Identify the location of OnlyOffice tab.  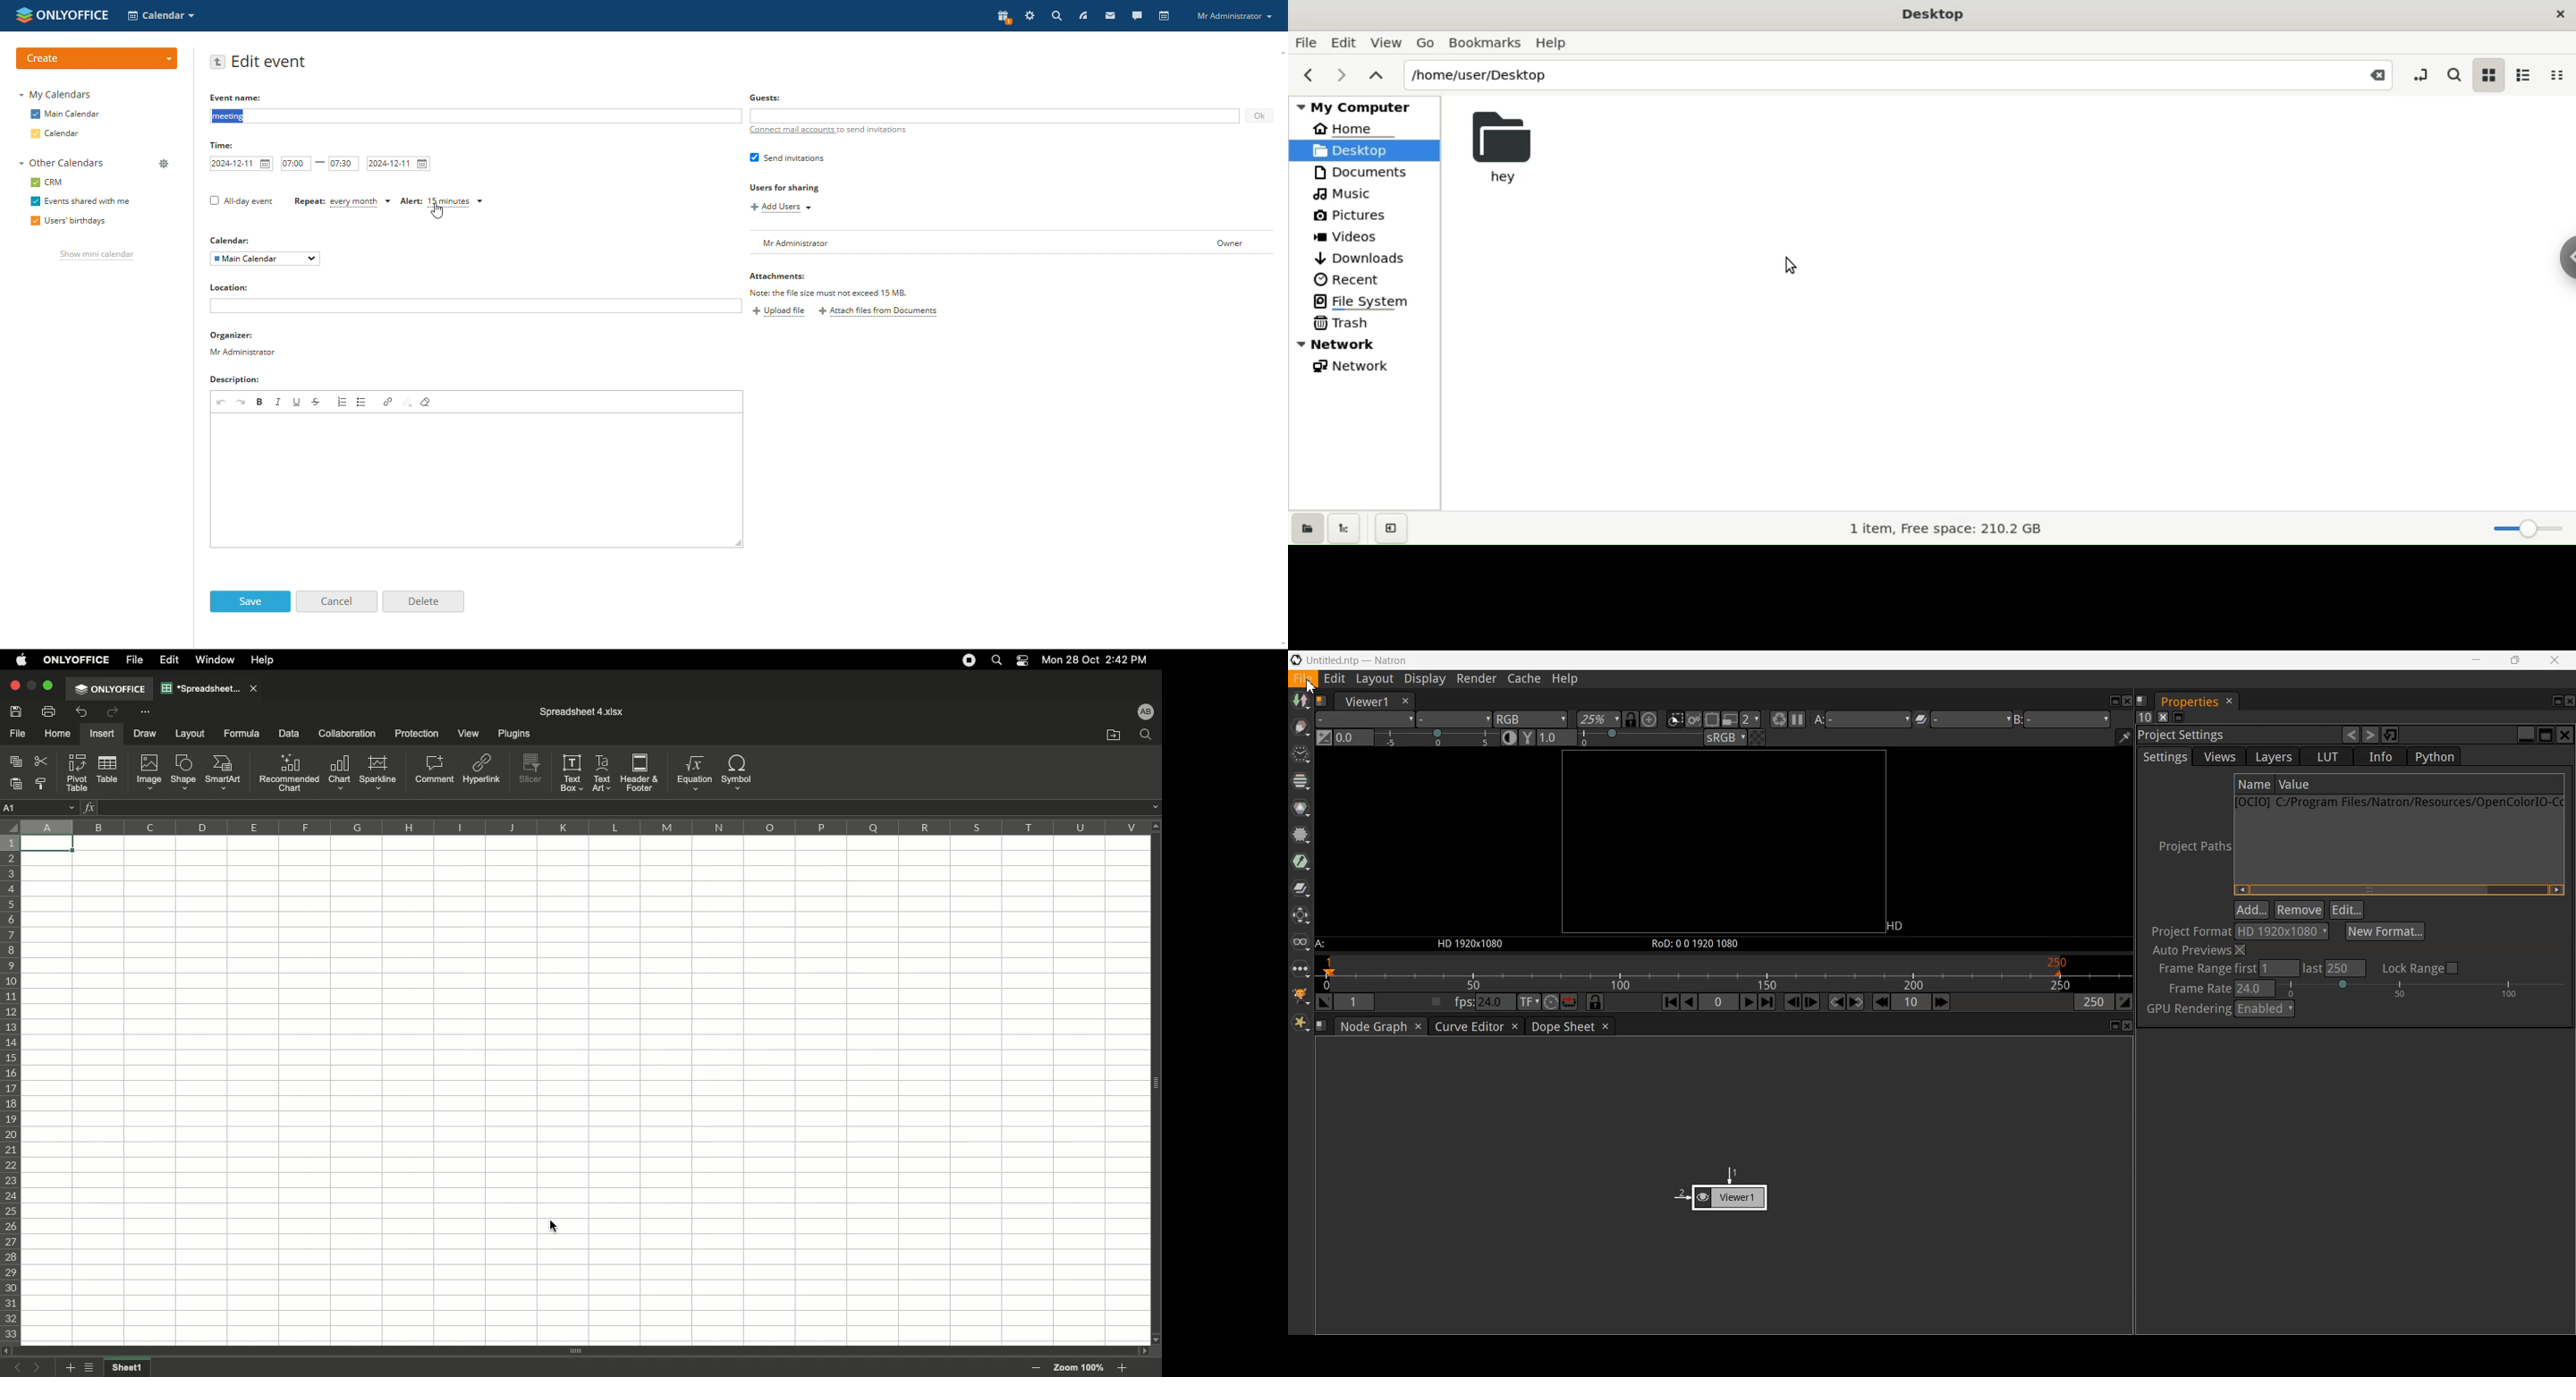
(110, 689).